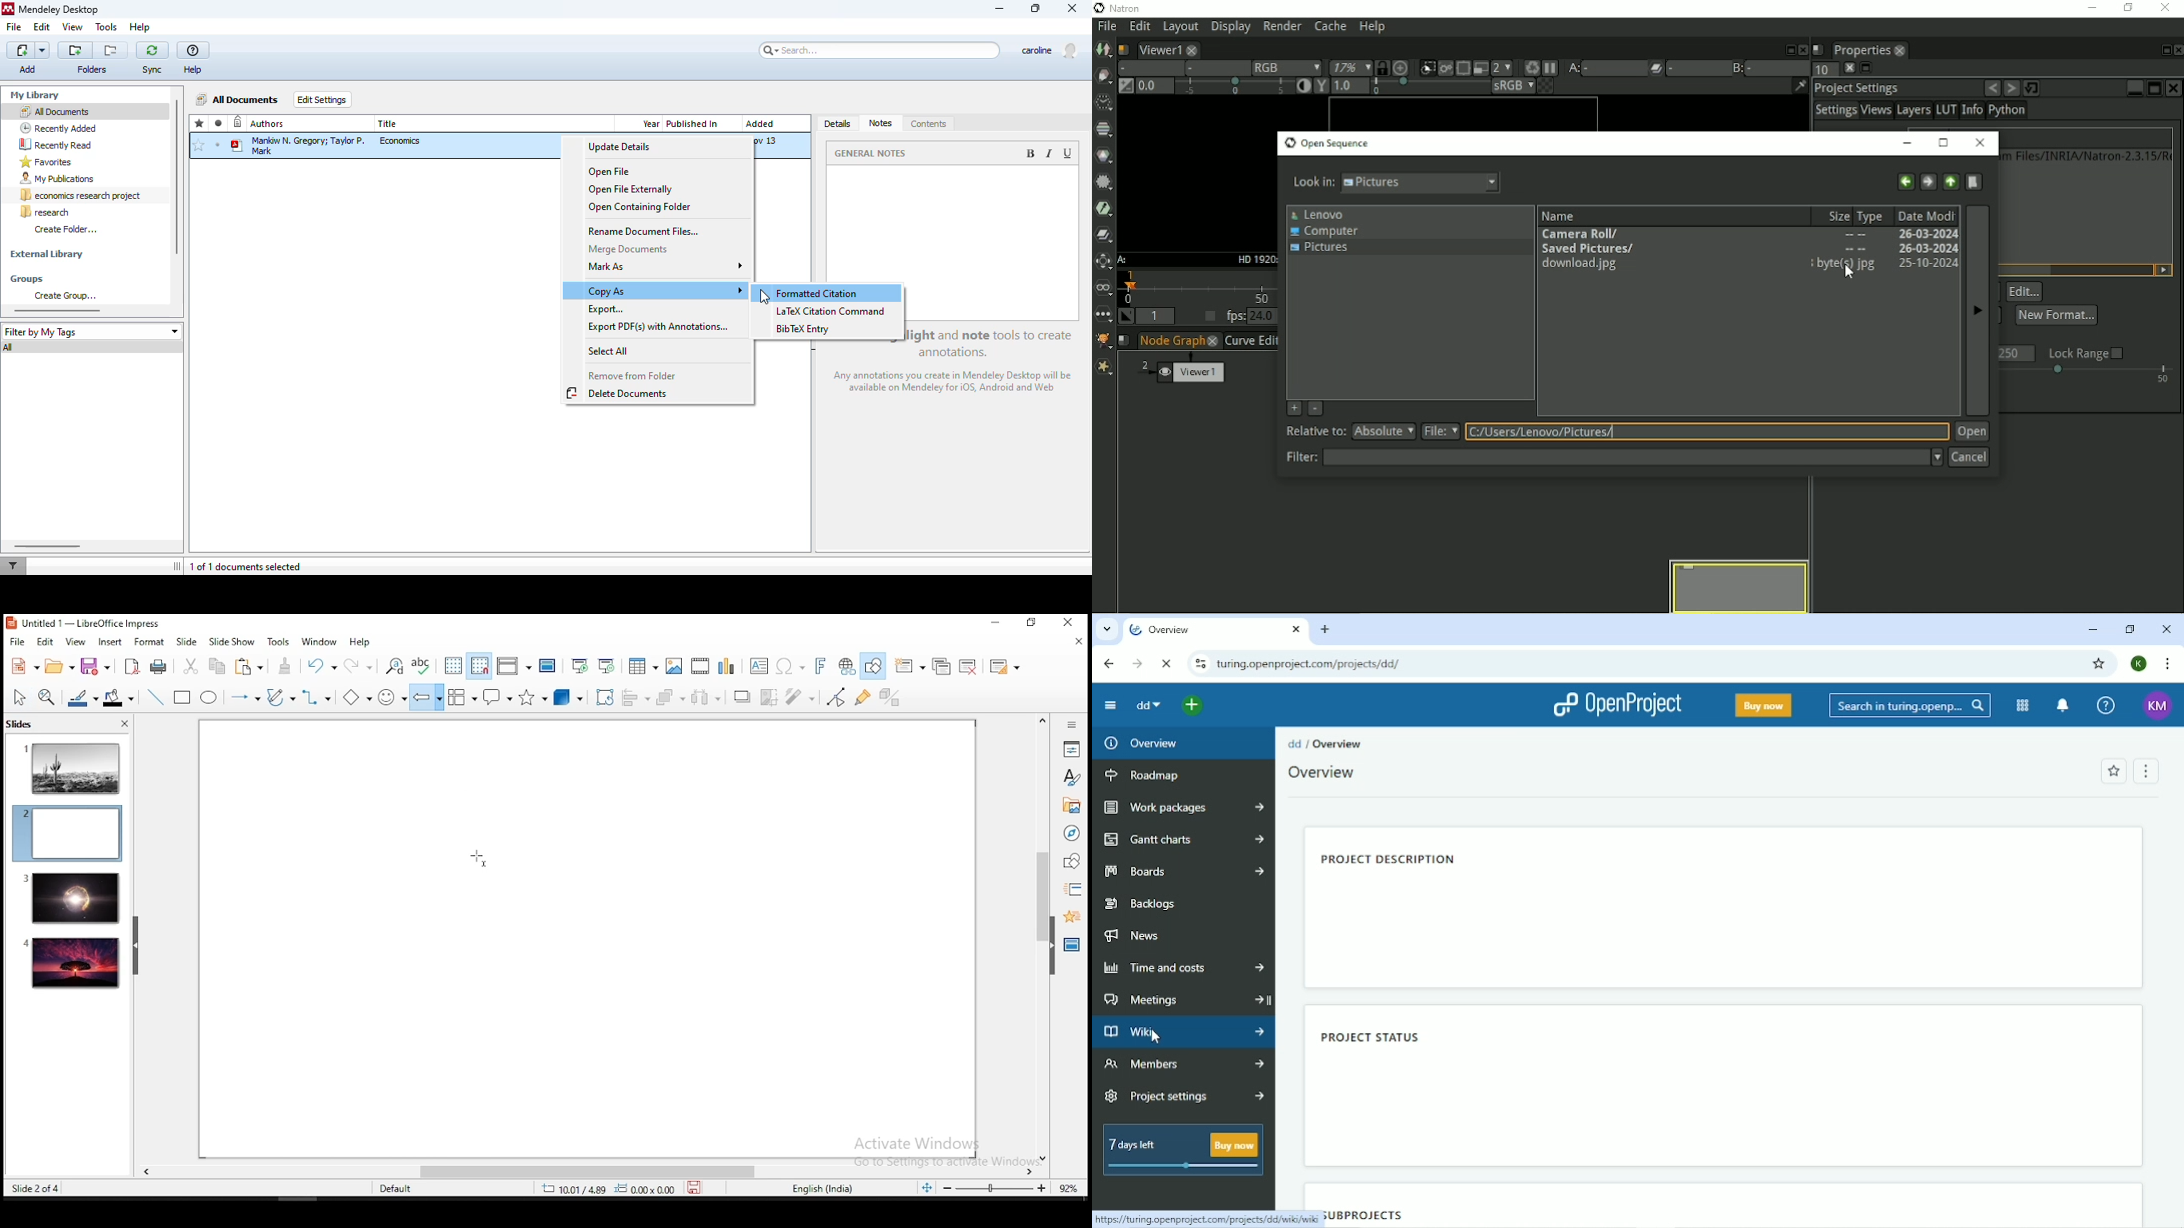 The width and height of the screenshot is (2184, 1232). What do you see at coordinates (190, 665) in the screenshot?
I see `cut` at bounding box center [190, 665].